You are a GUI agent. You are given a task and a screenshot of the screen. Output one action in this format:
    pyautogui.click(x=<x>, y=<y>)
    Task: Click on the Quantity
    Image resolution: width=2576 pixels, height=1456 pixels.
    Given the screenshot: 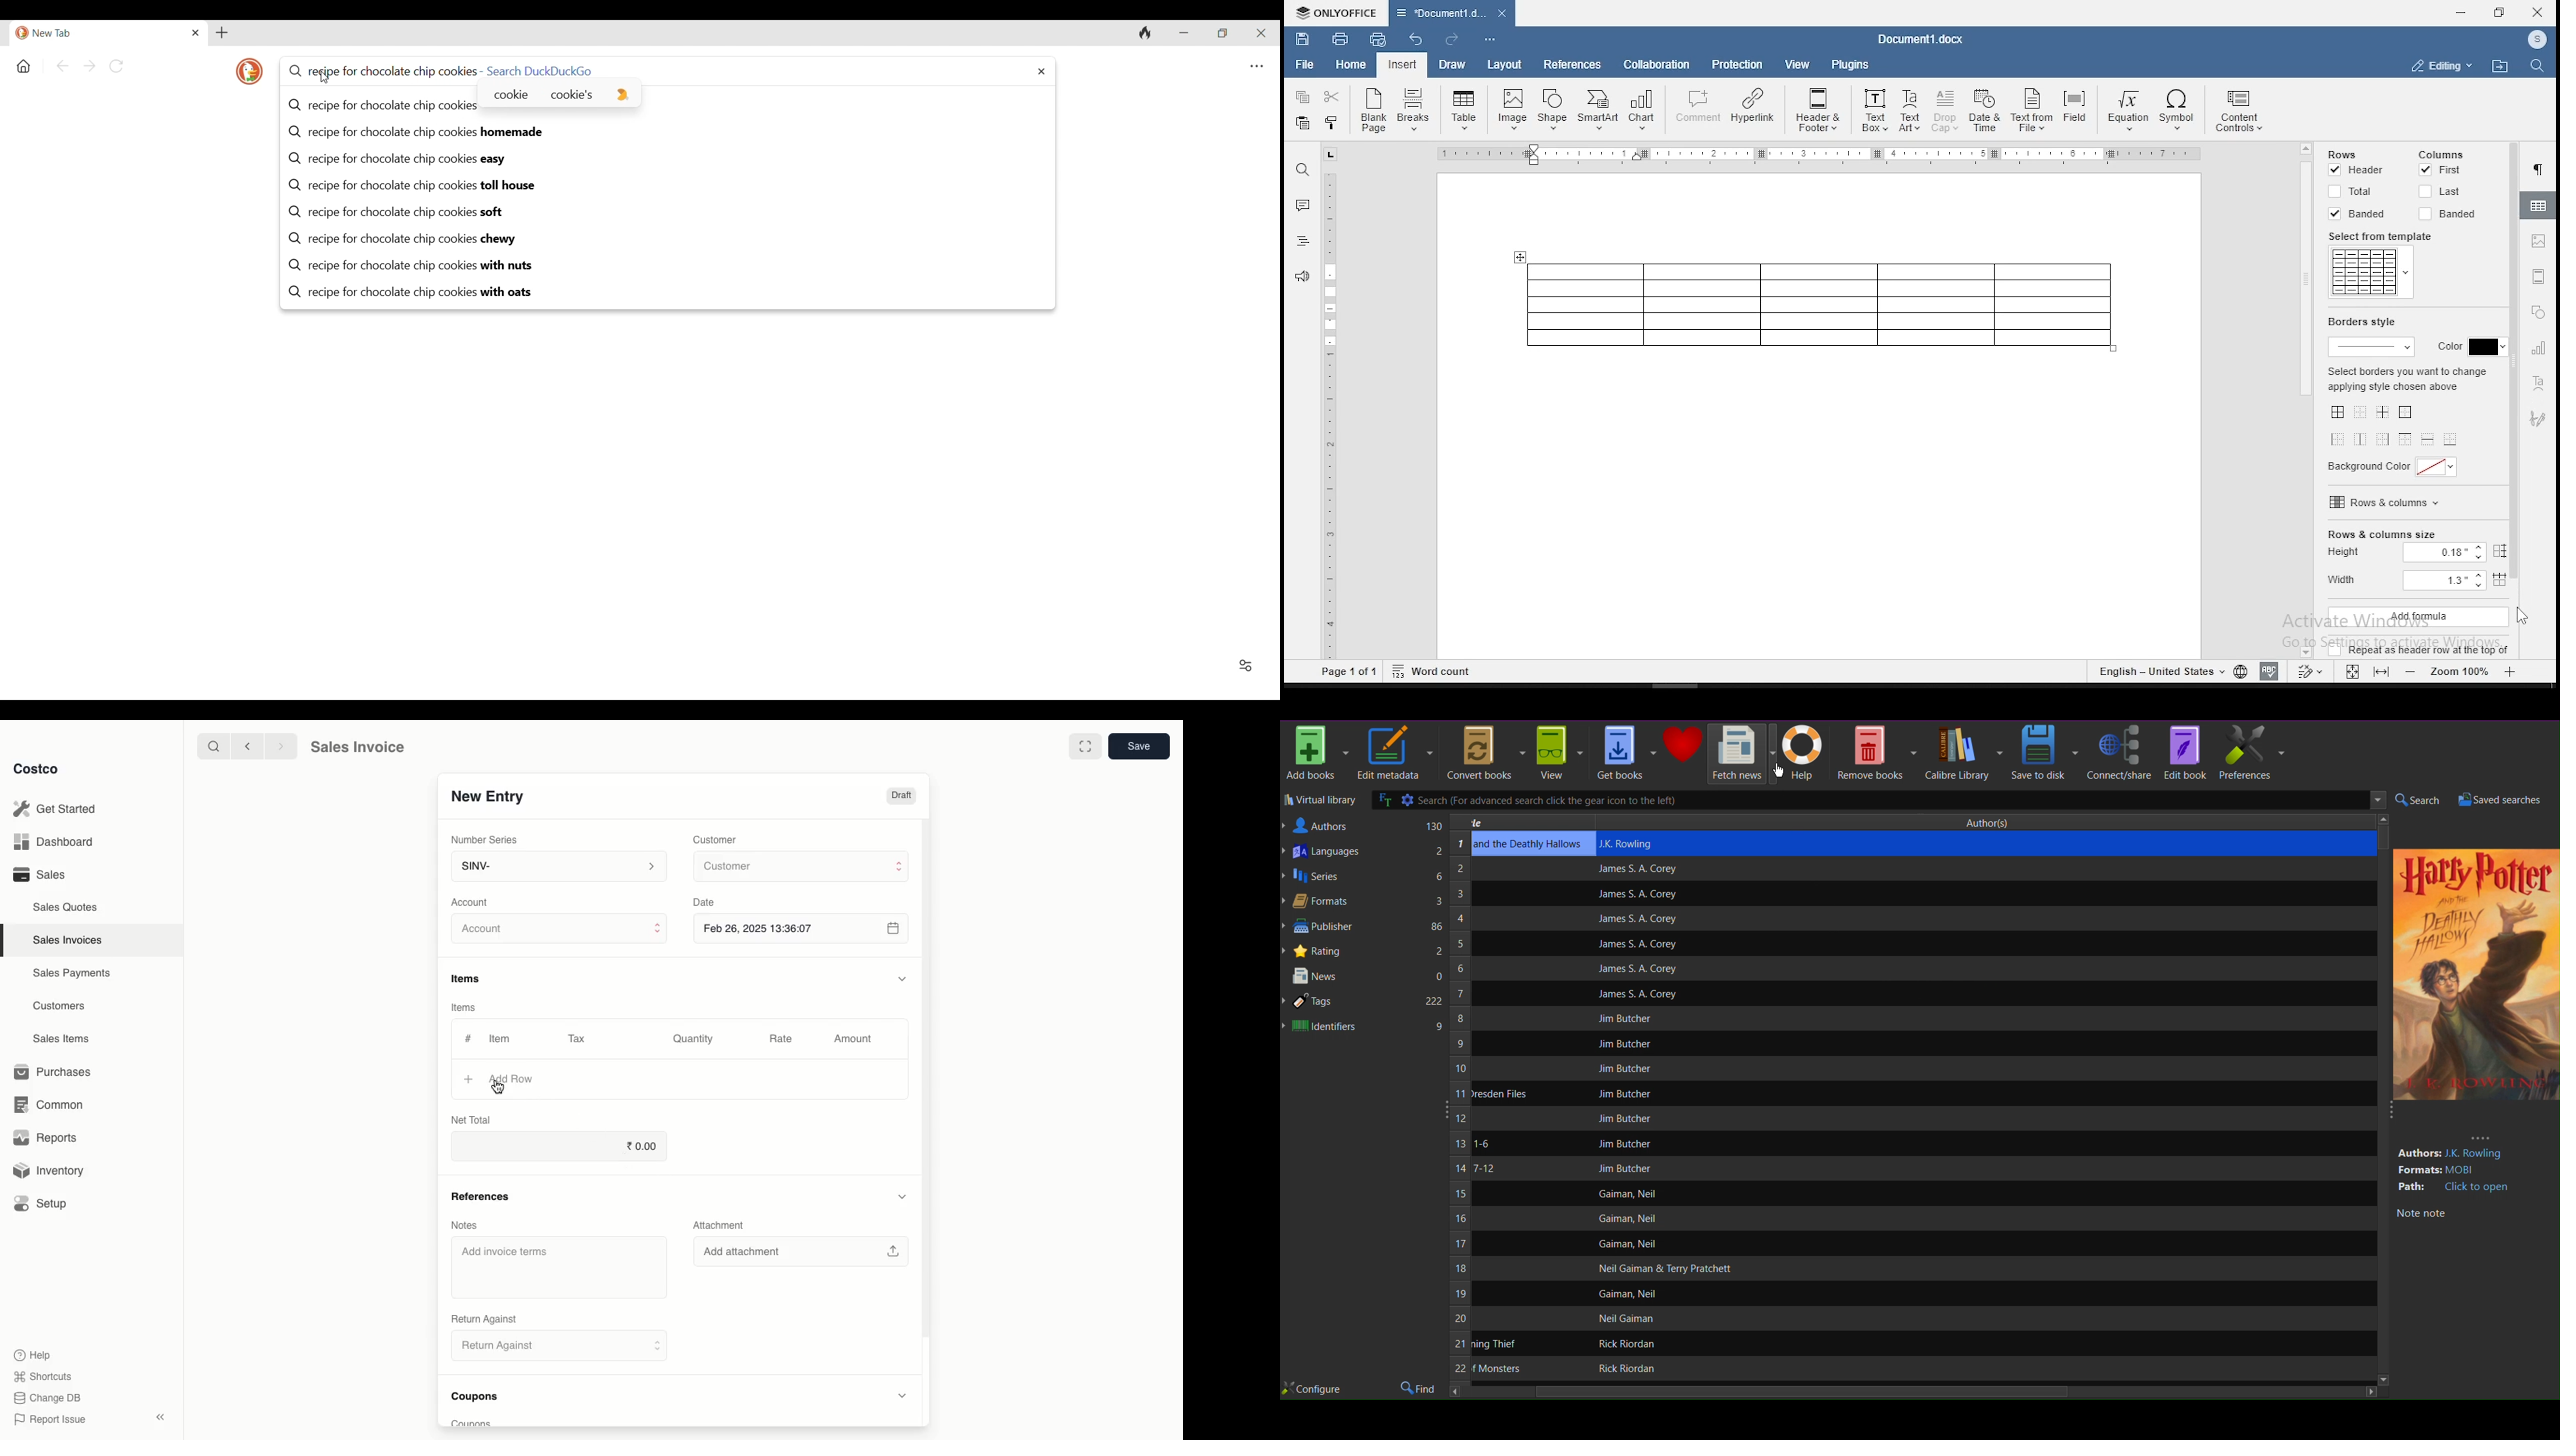 What is the action you would take?
    pyautogui.click(x=692, y=1040)
    